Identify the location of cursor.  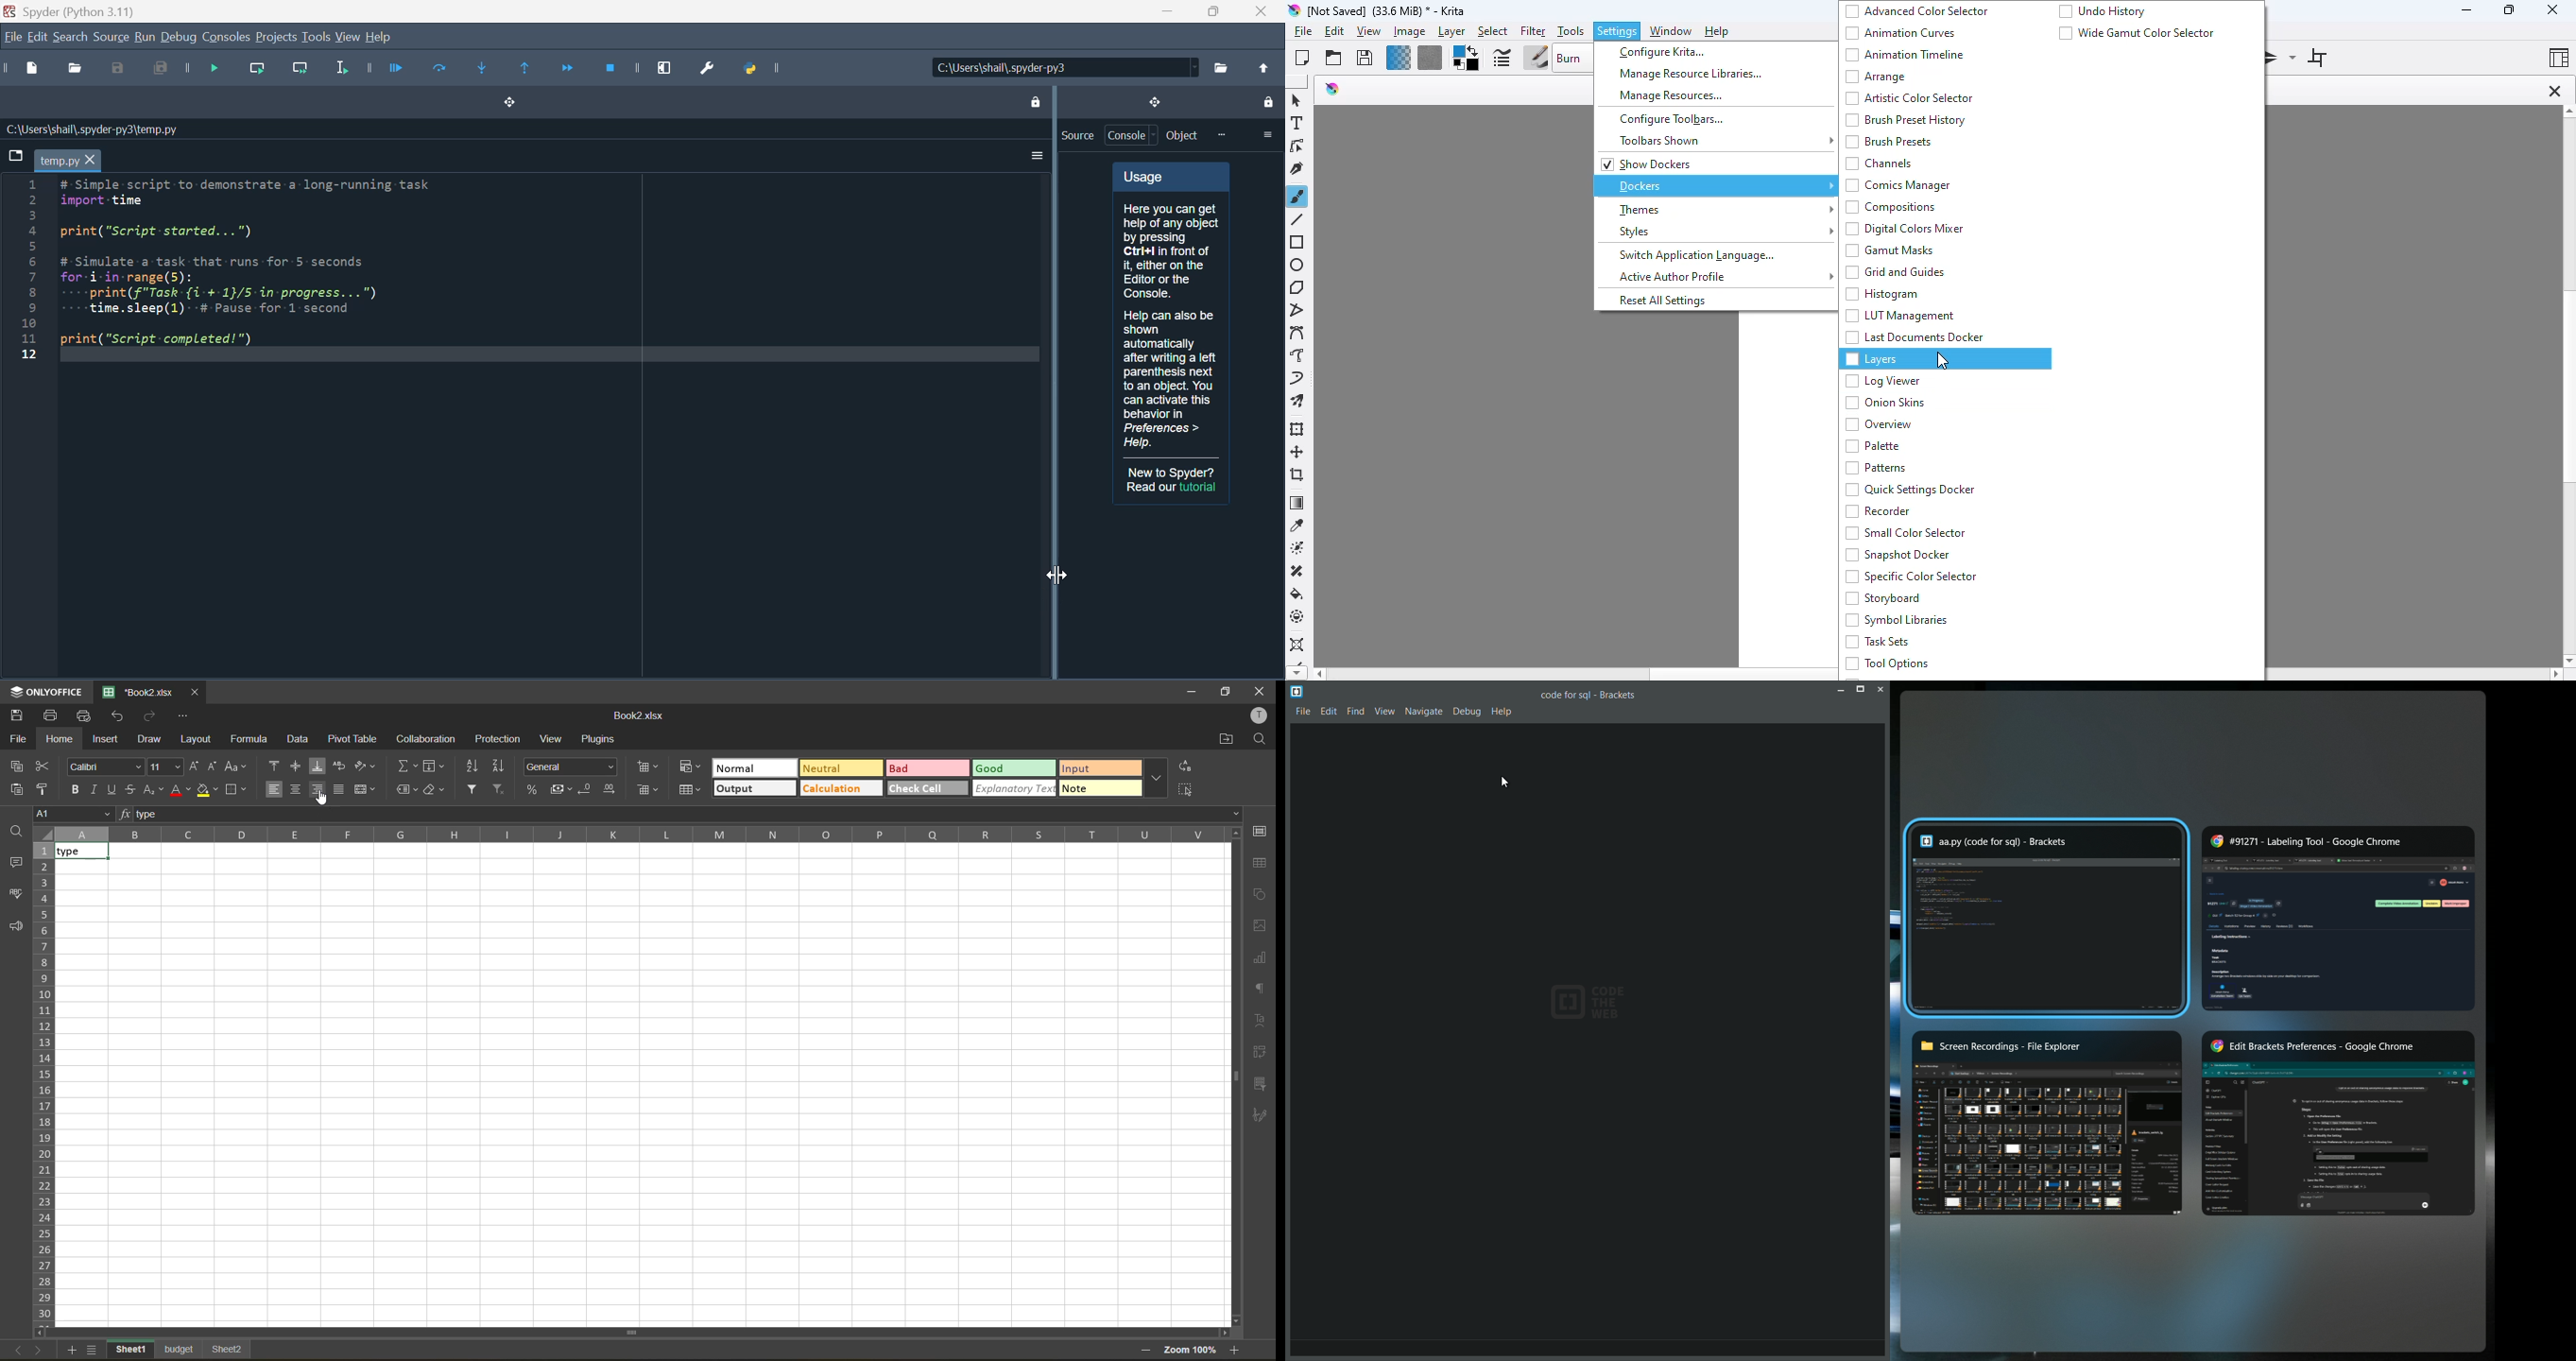
(1943, 360).